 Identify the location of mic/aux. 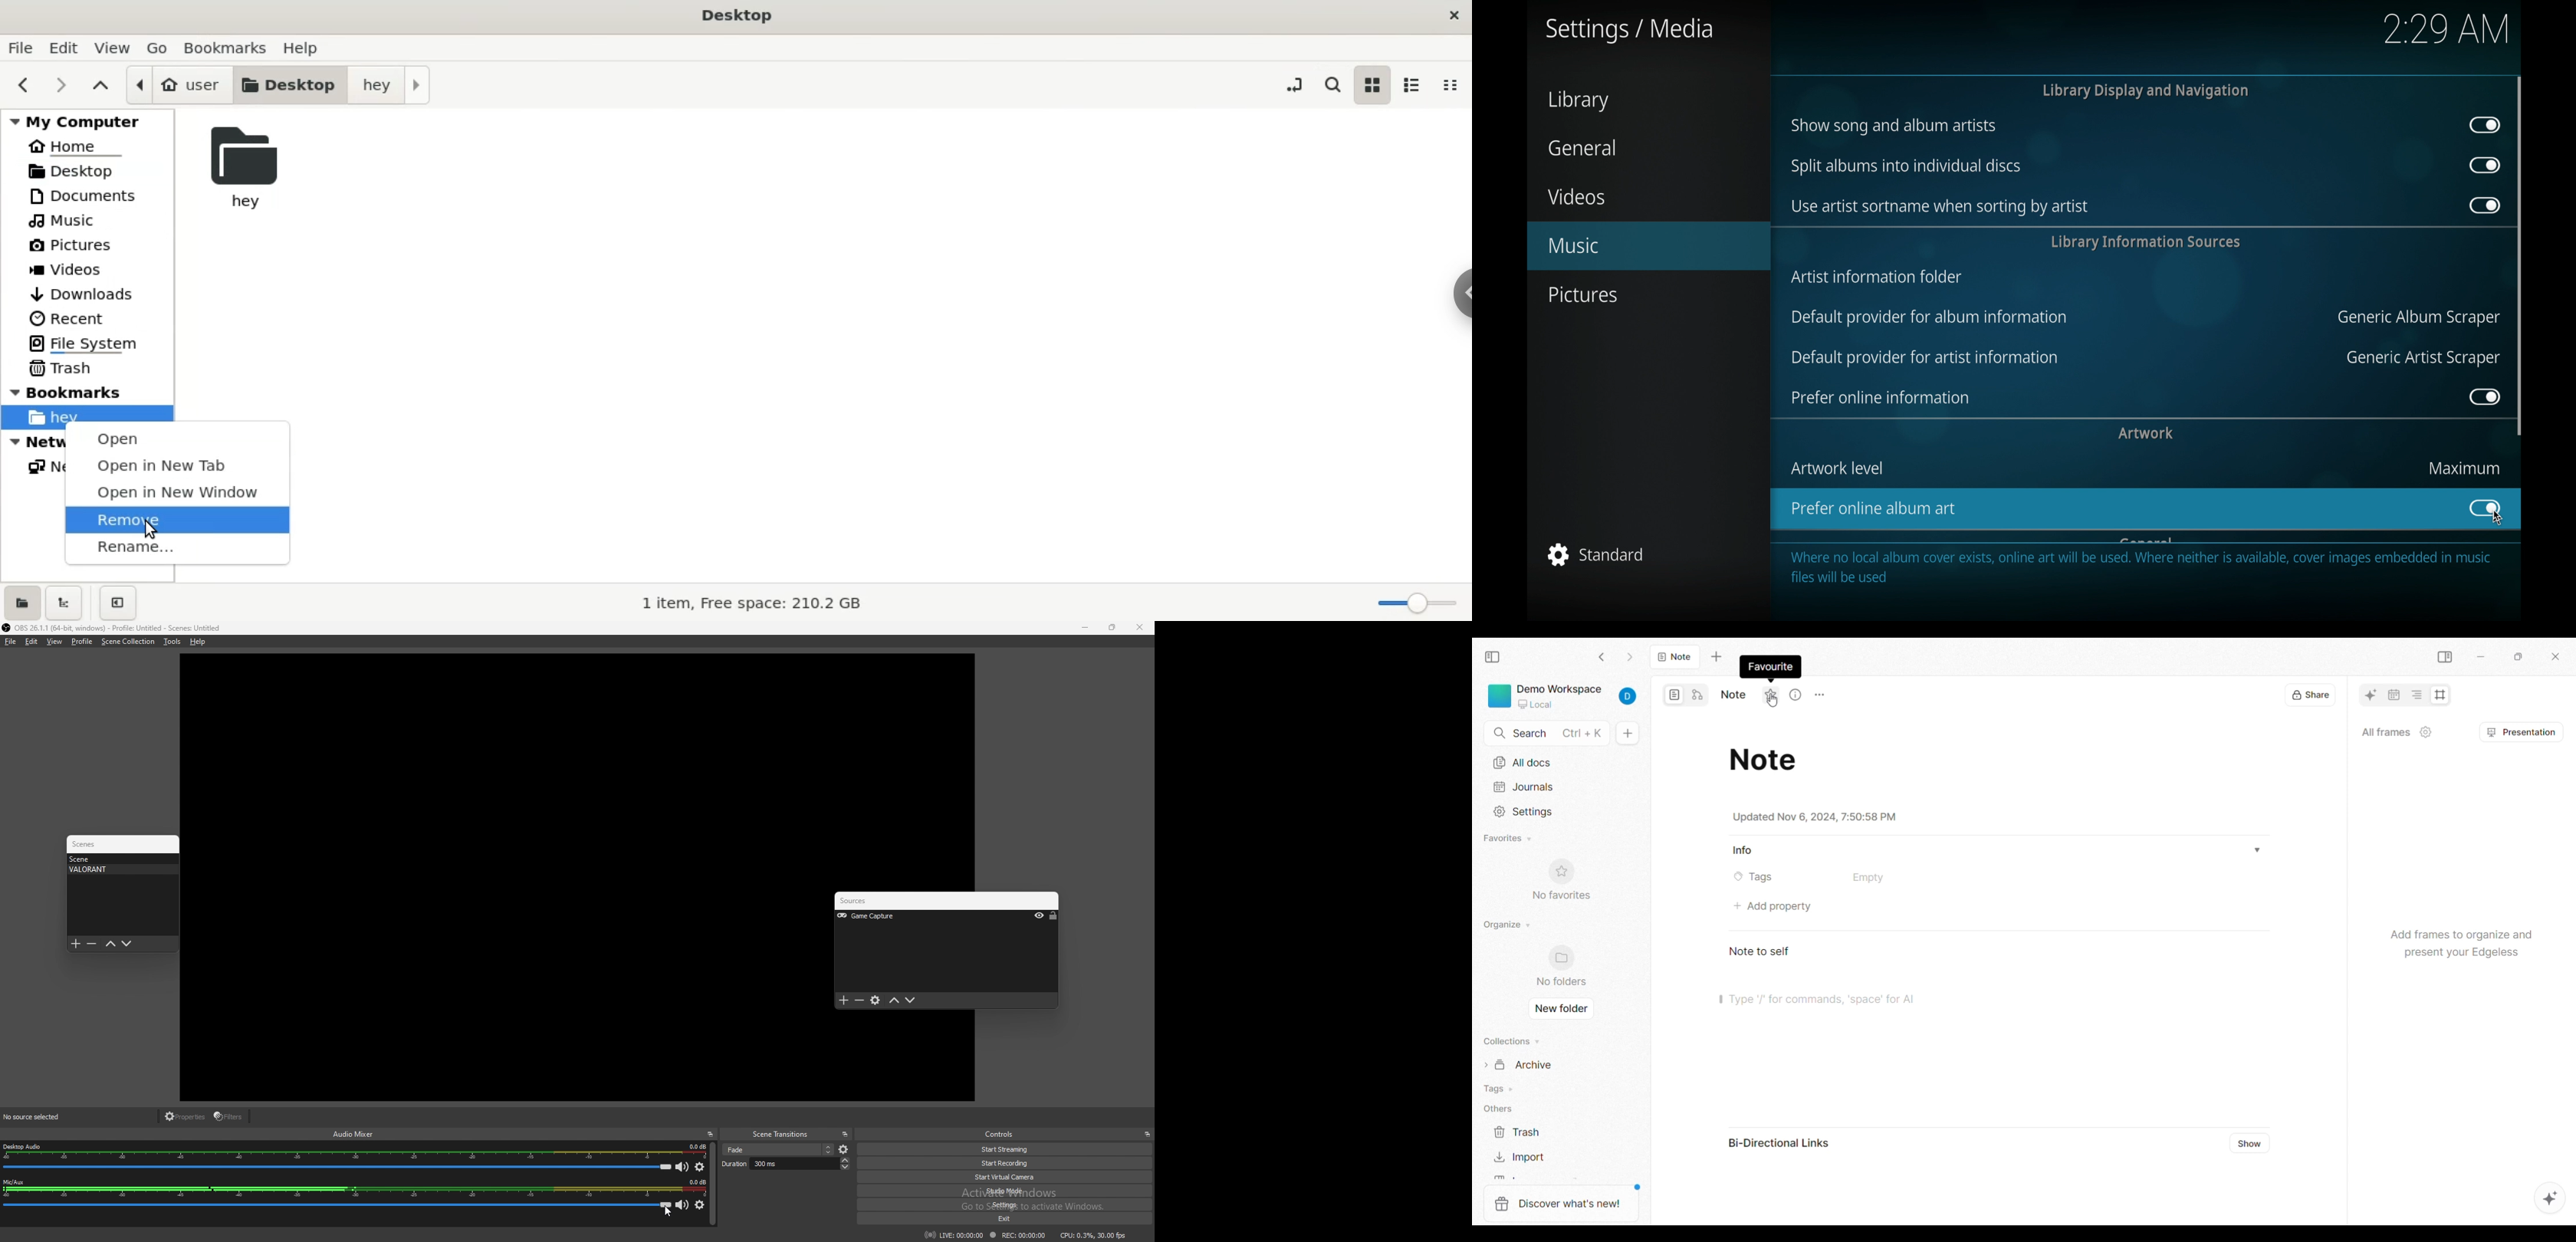
(354, 1189).